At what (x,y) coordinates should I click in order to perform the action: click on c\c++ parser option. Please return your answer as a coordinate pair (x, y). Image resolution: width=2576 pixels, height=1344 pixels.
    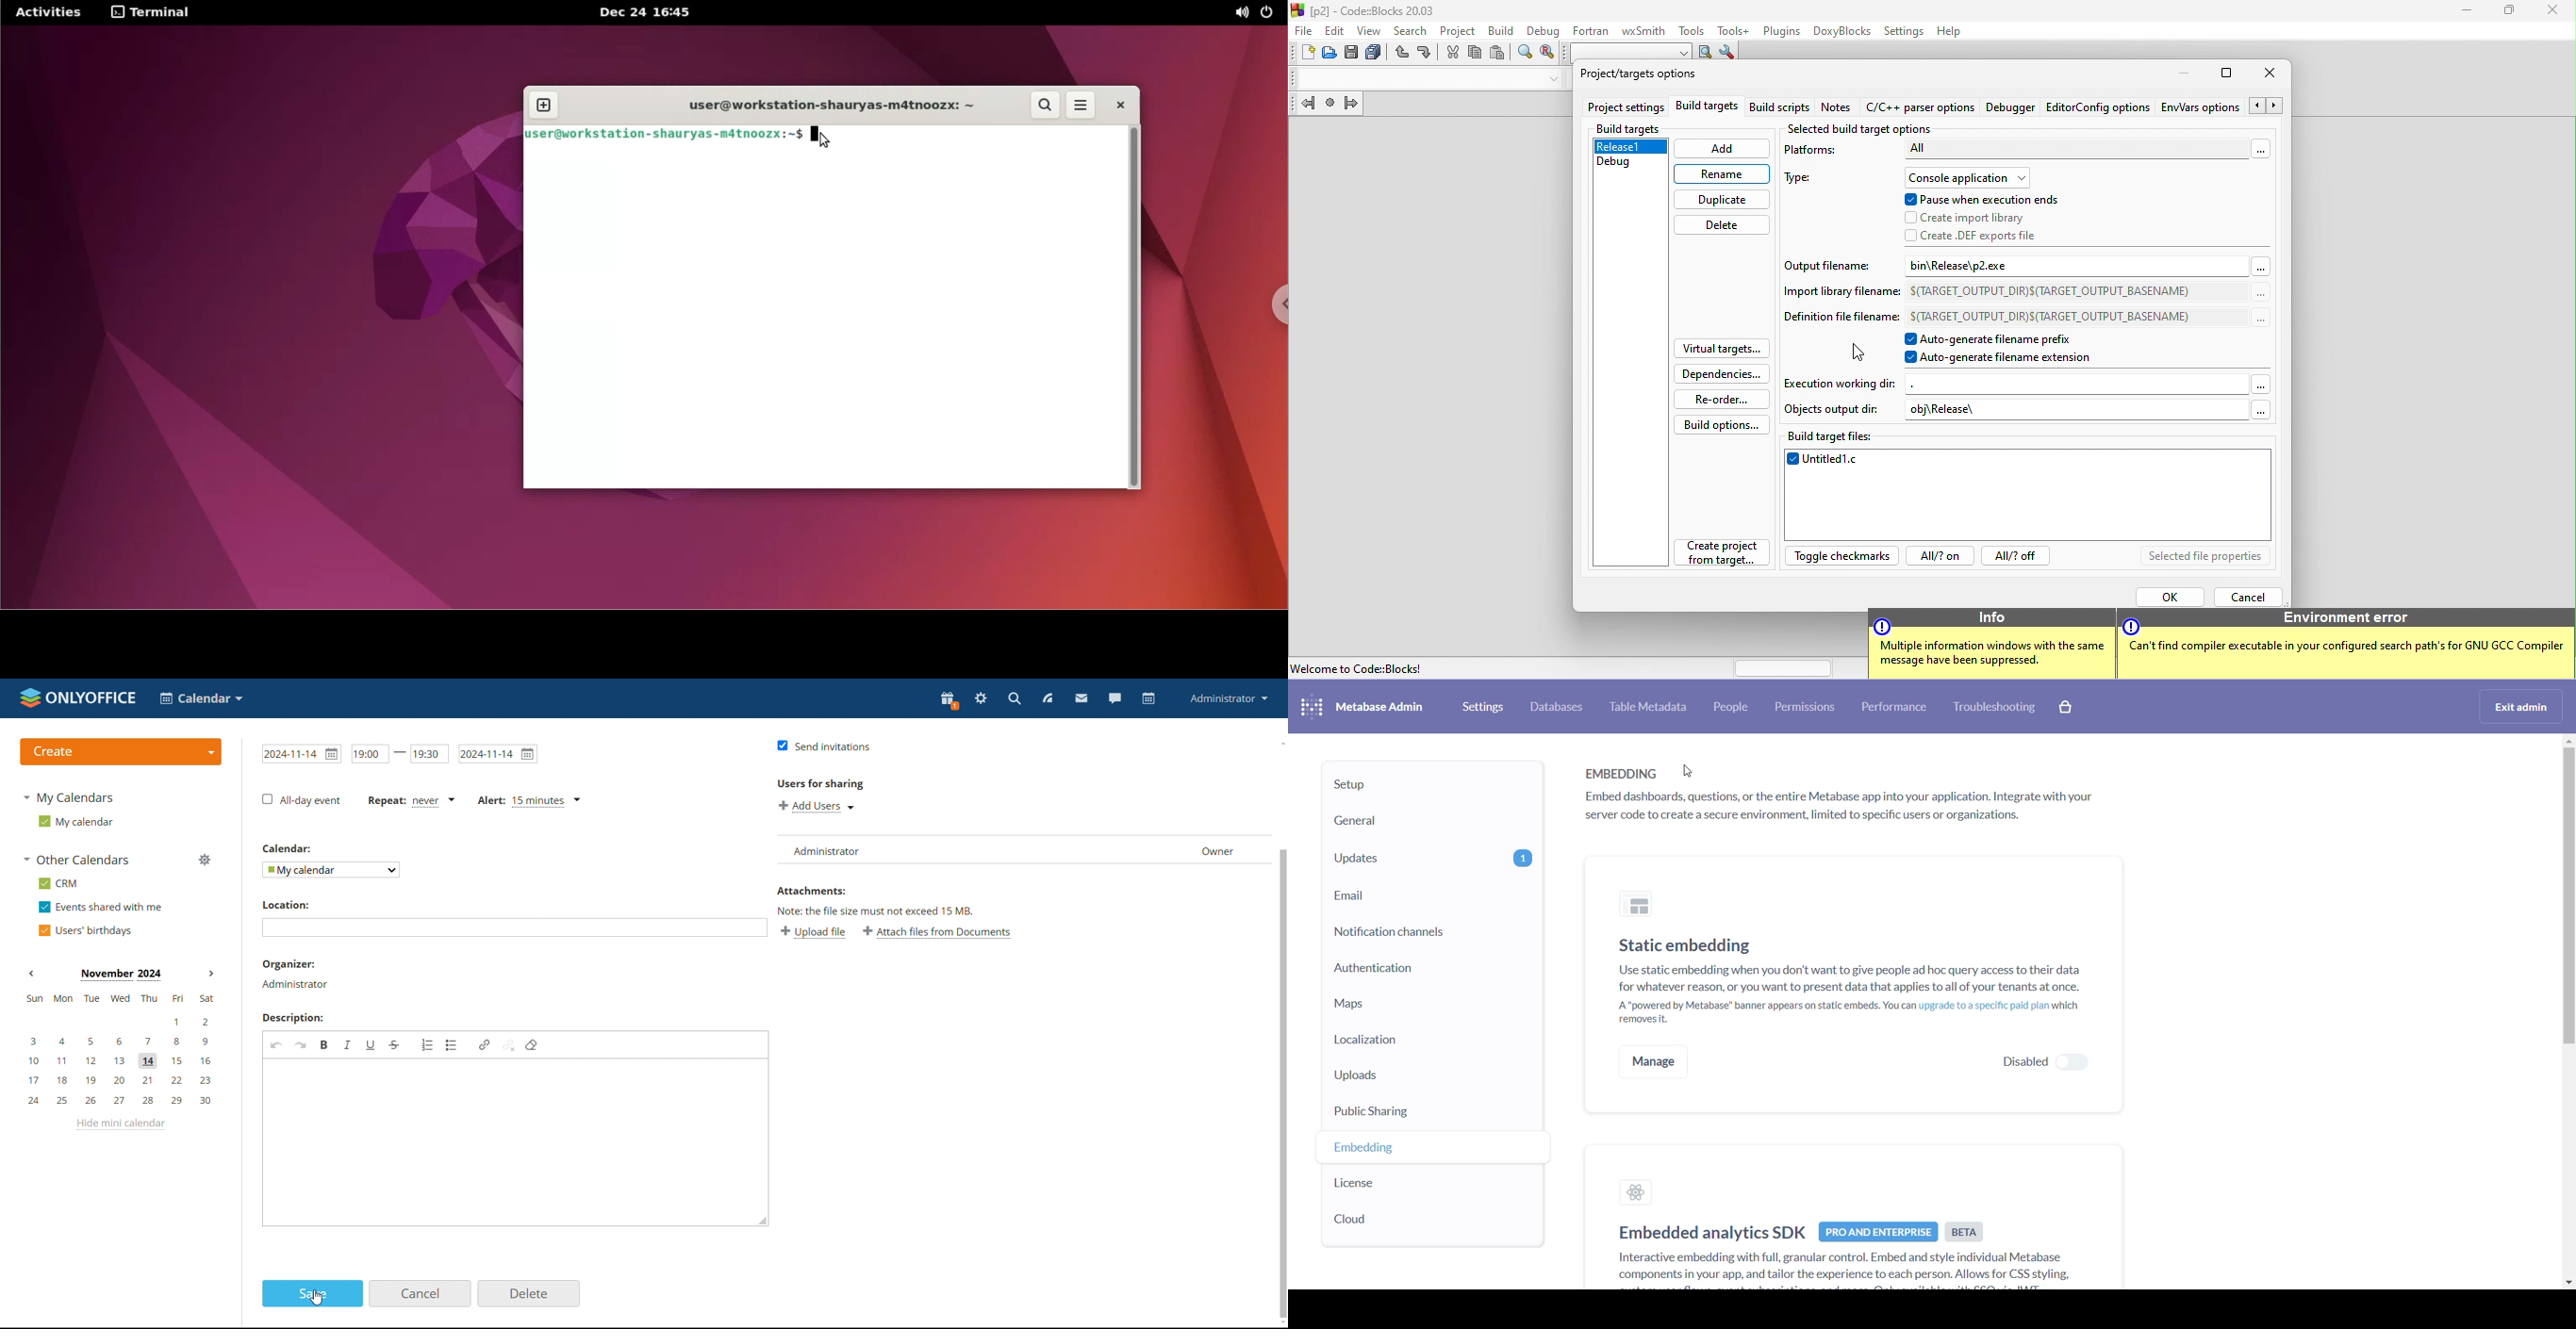
    Looking at the image, I should click on (1923, 108).